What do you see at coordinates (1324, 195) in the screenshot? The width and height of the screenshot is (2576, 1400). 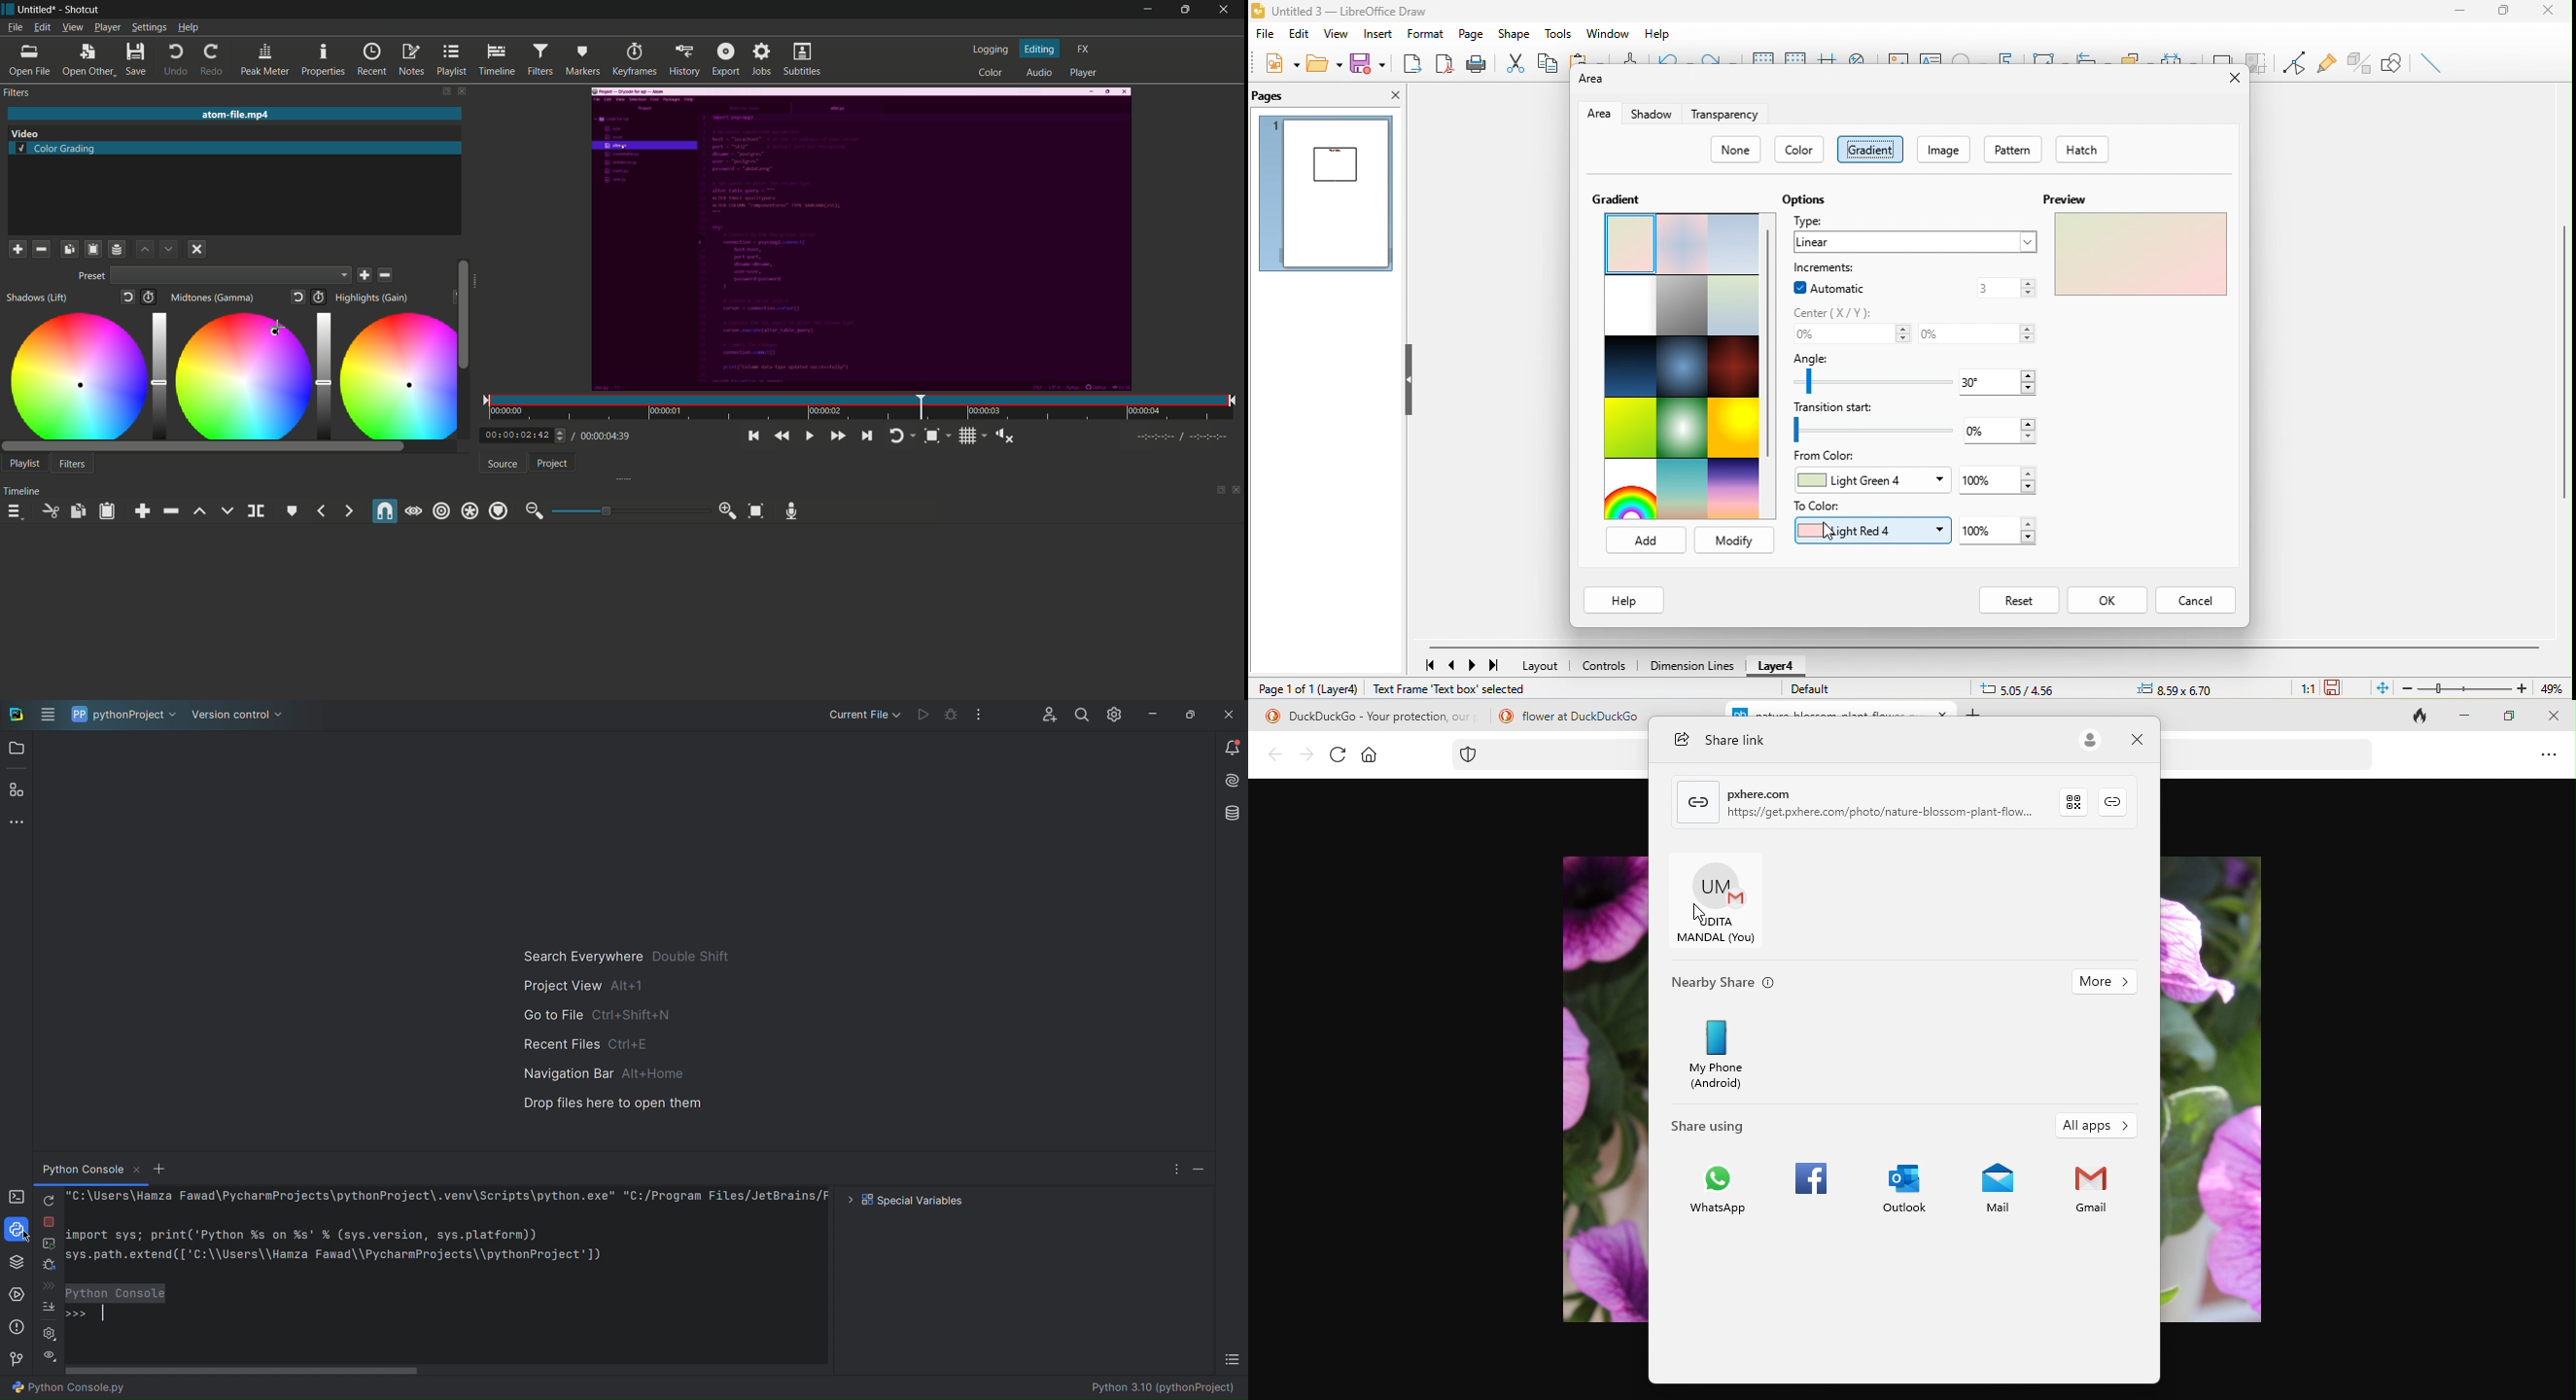 I see `page preview` at bounding box center [1324, 195].